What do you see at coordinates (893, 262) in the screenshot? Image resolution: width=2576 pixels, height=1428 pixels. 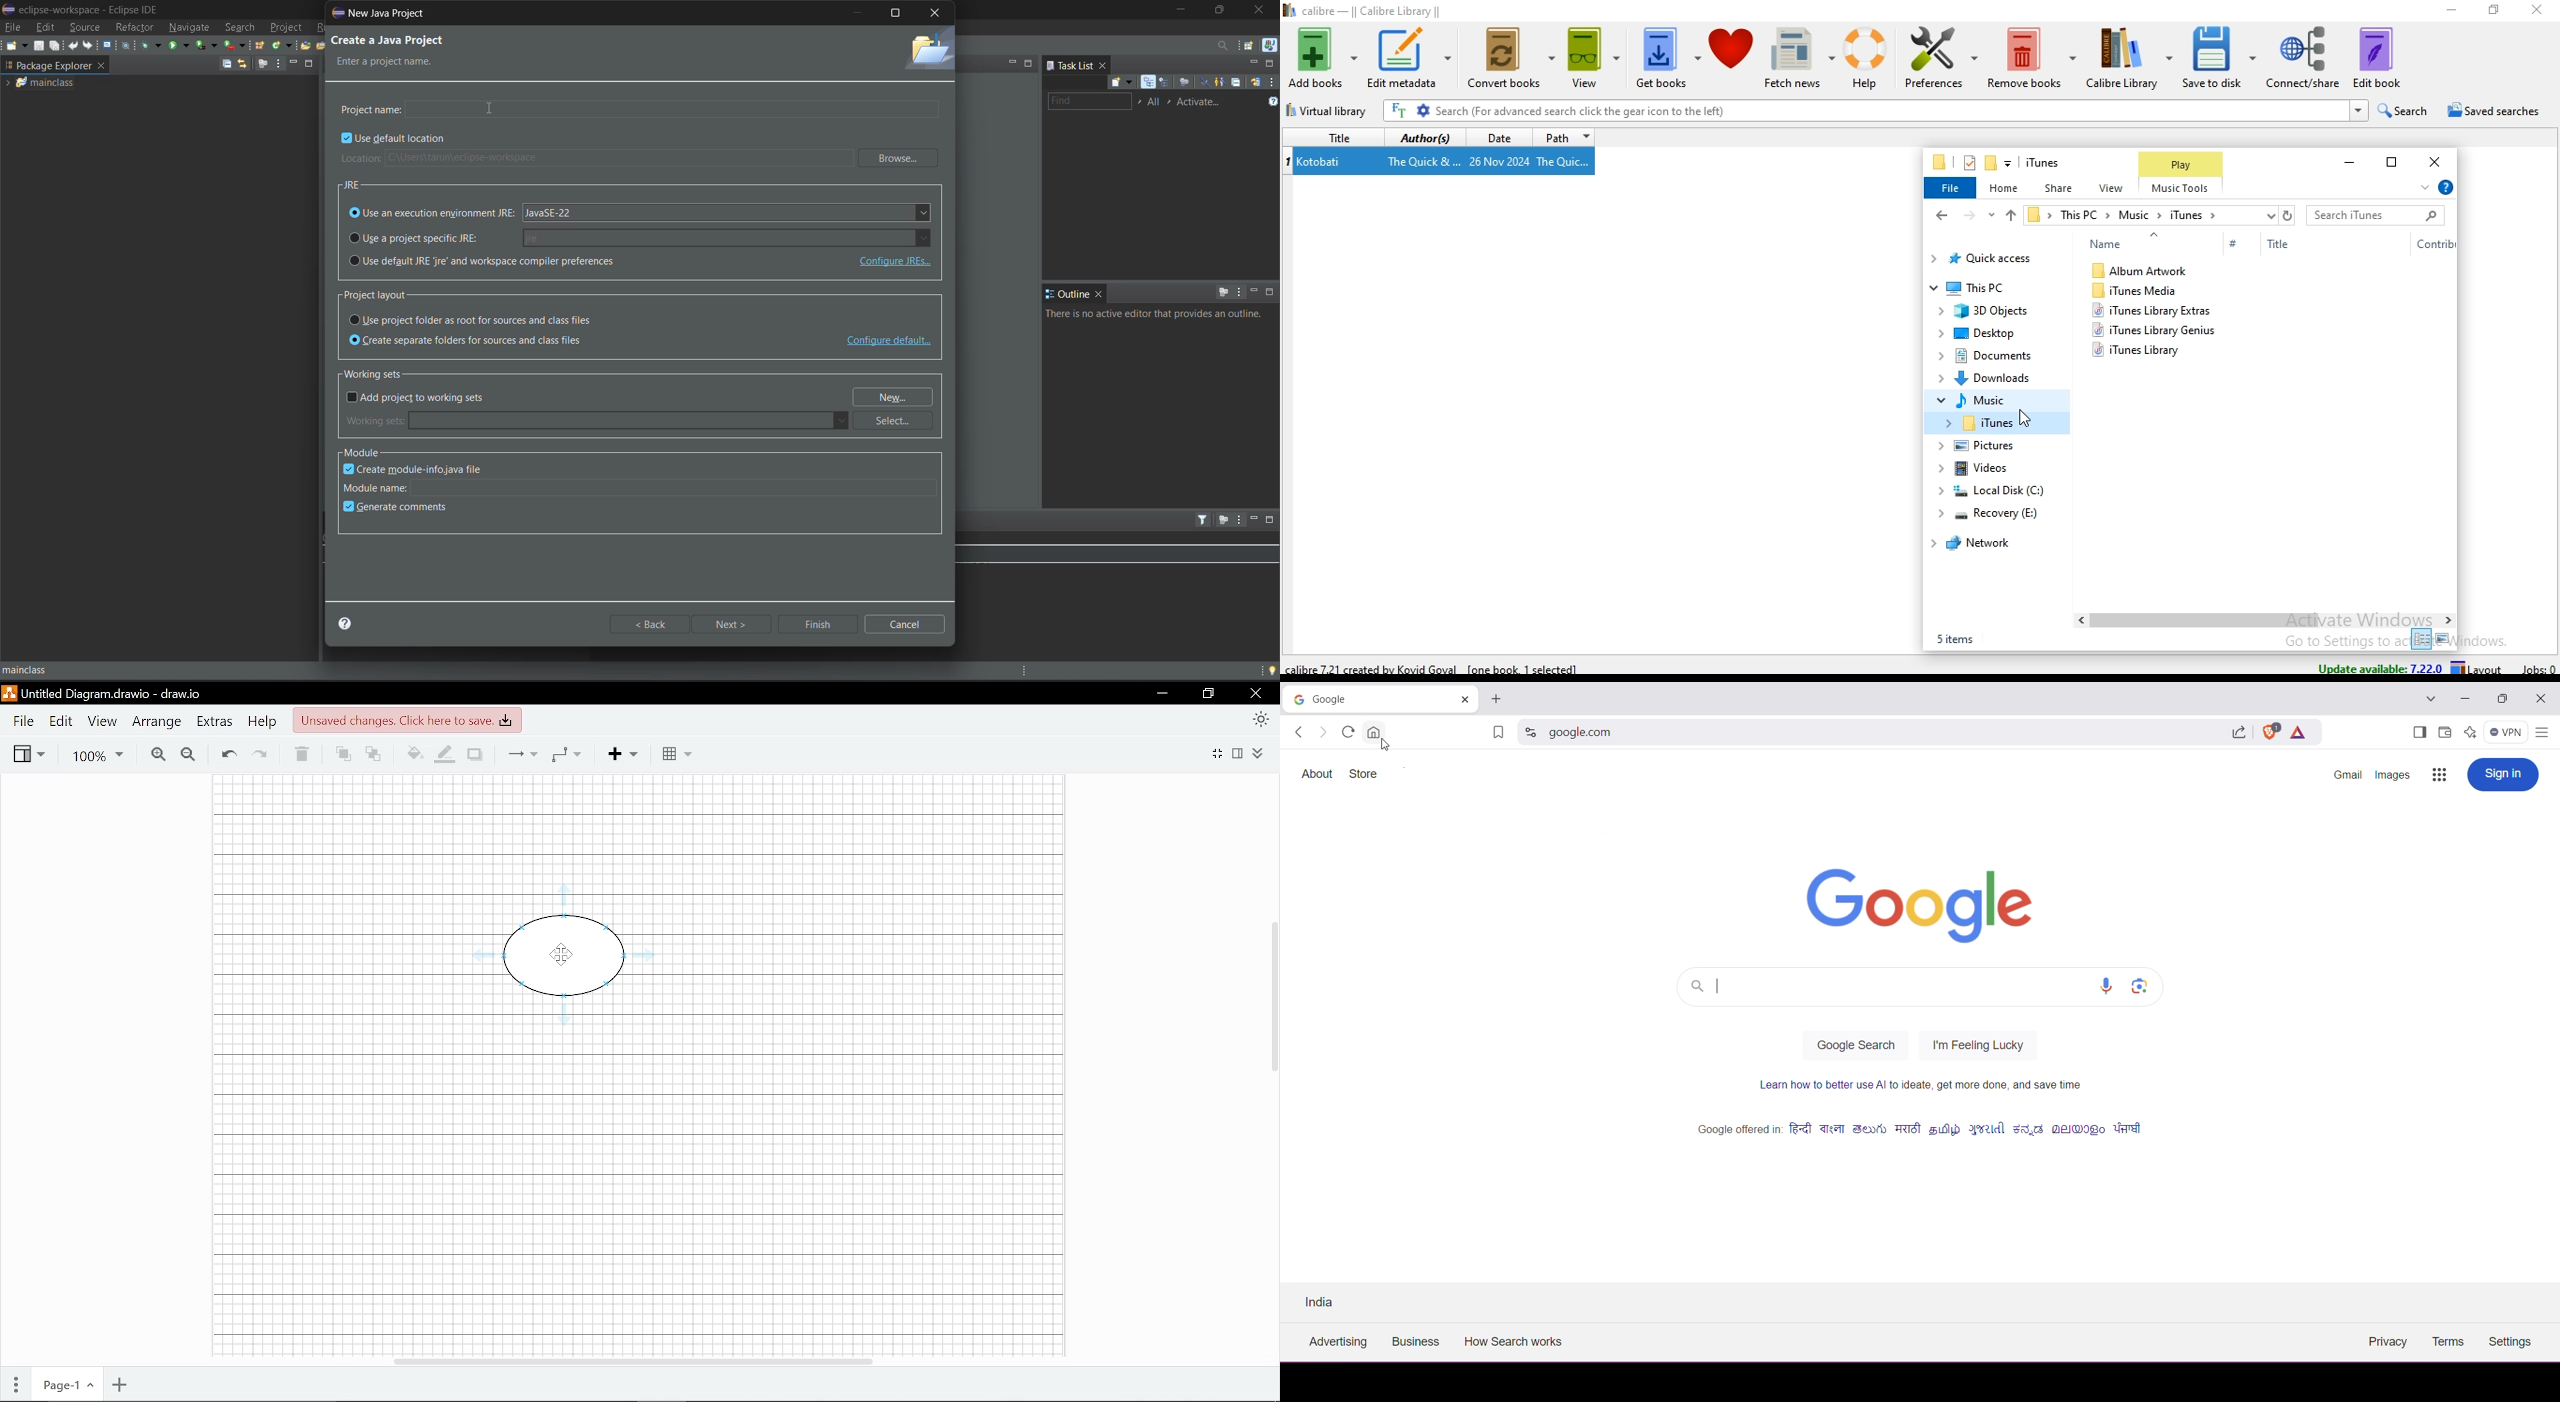 I see `configure JREs` at bounding box center [893, 262].